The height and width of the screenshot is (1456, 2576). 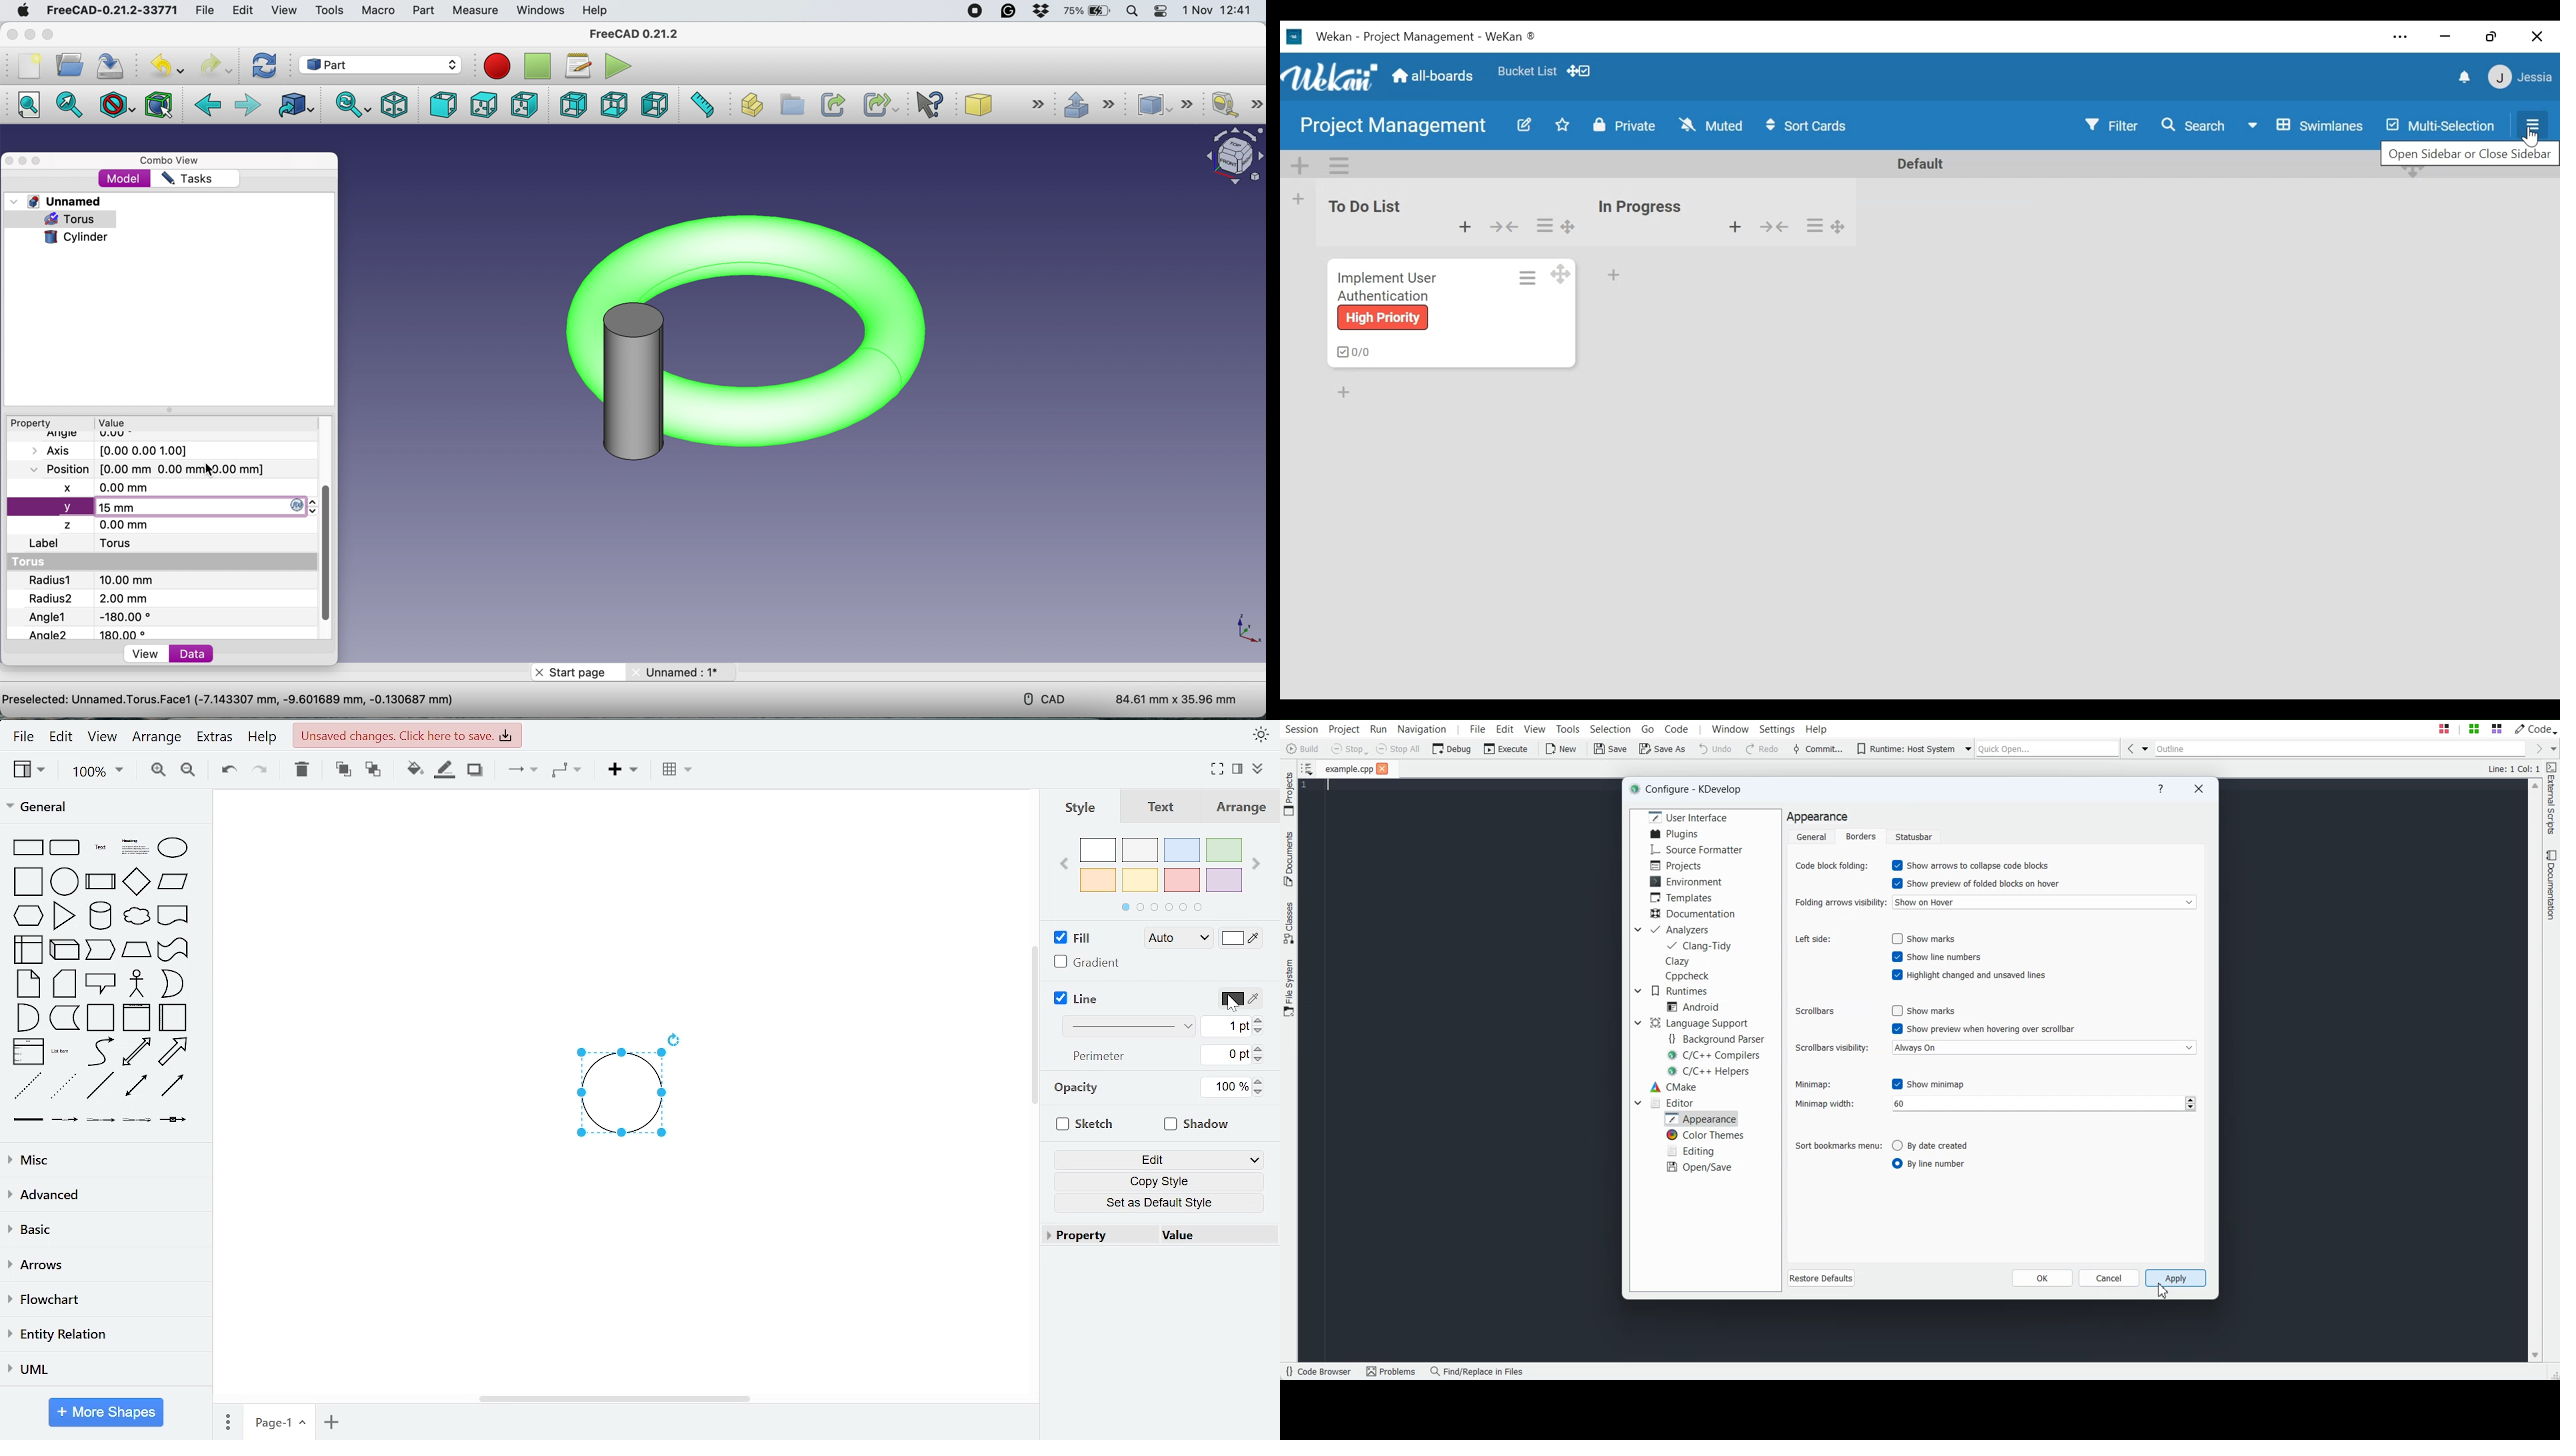 What do you see at coordinates (166, 66) in the screenshot?
I see `undo` at bounding box center [166, 66].